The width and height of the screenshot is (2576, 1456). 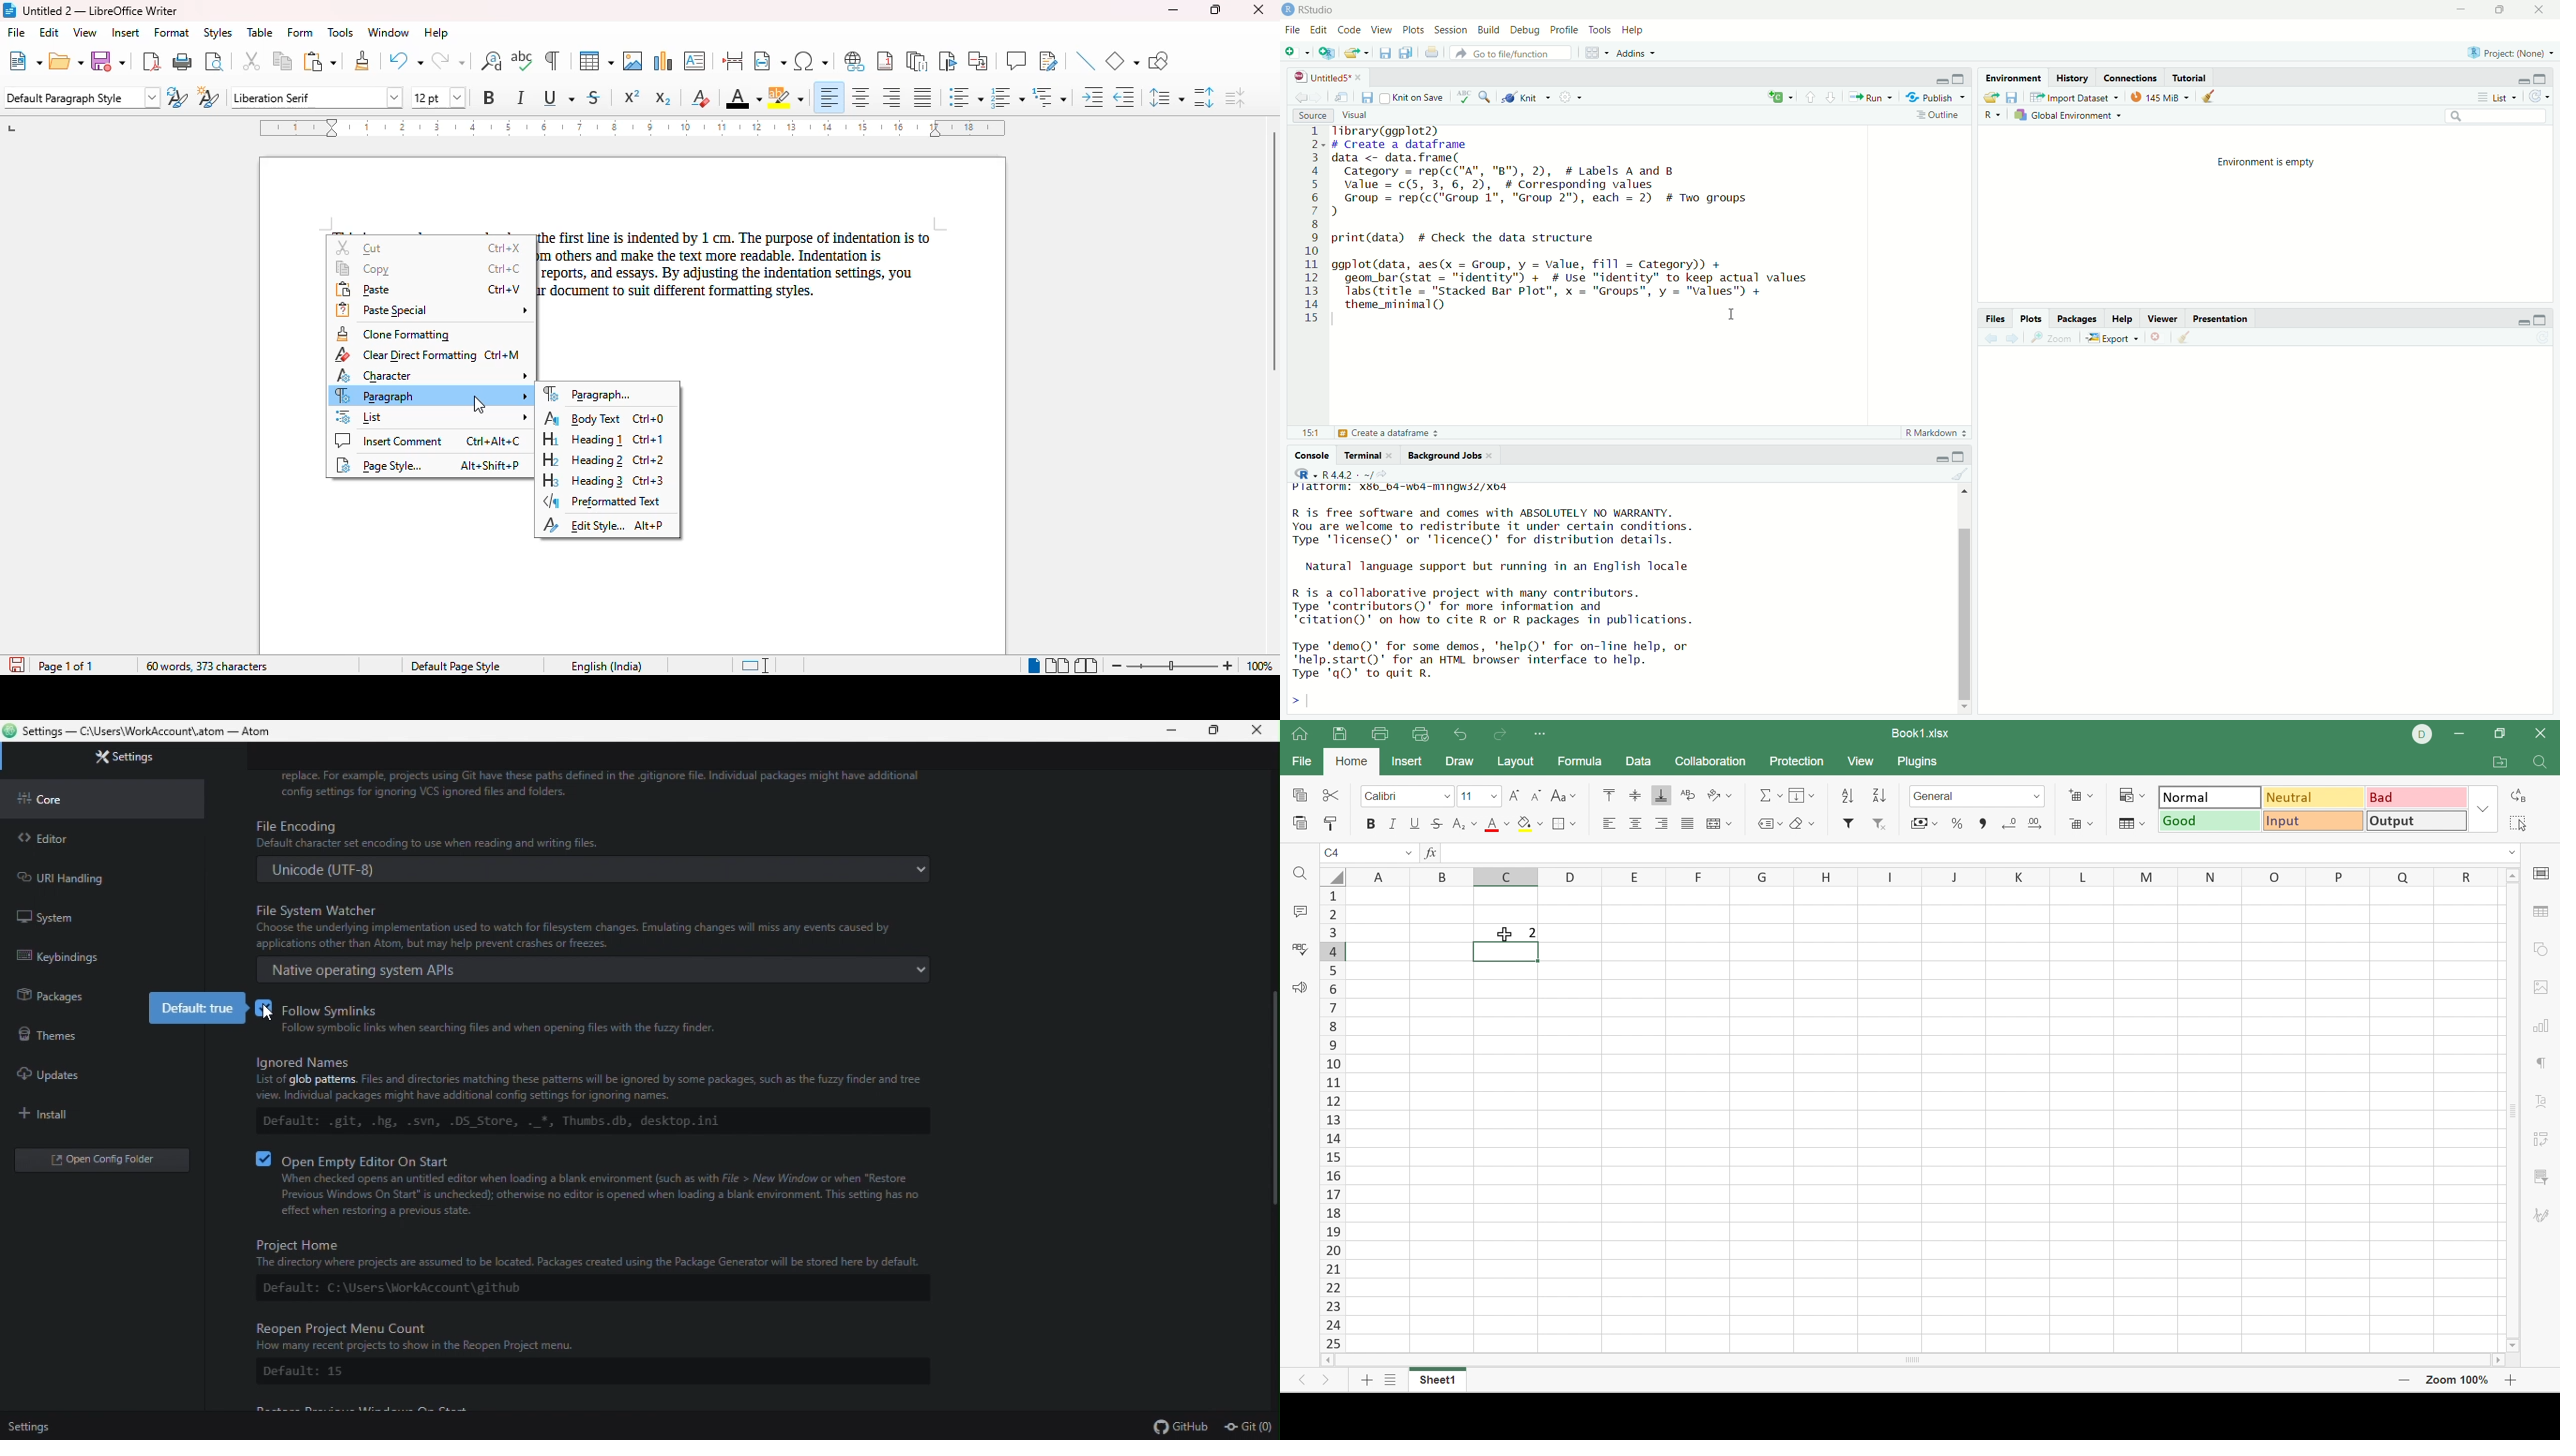 What do you see at coordinates (2539, 1139) in the screenshot?
I see `pivot table settings` at bounding box center [2539, 1139].